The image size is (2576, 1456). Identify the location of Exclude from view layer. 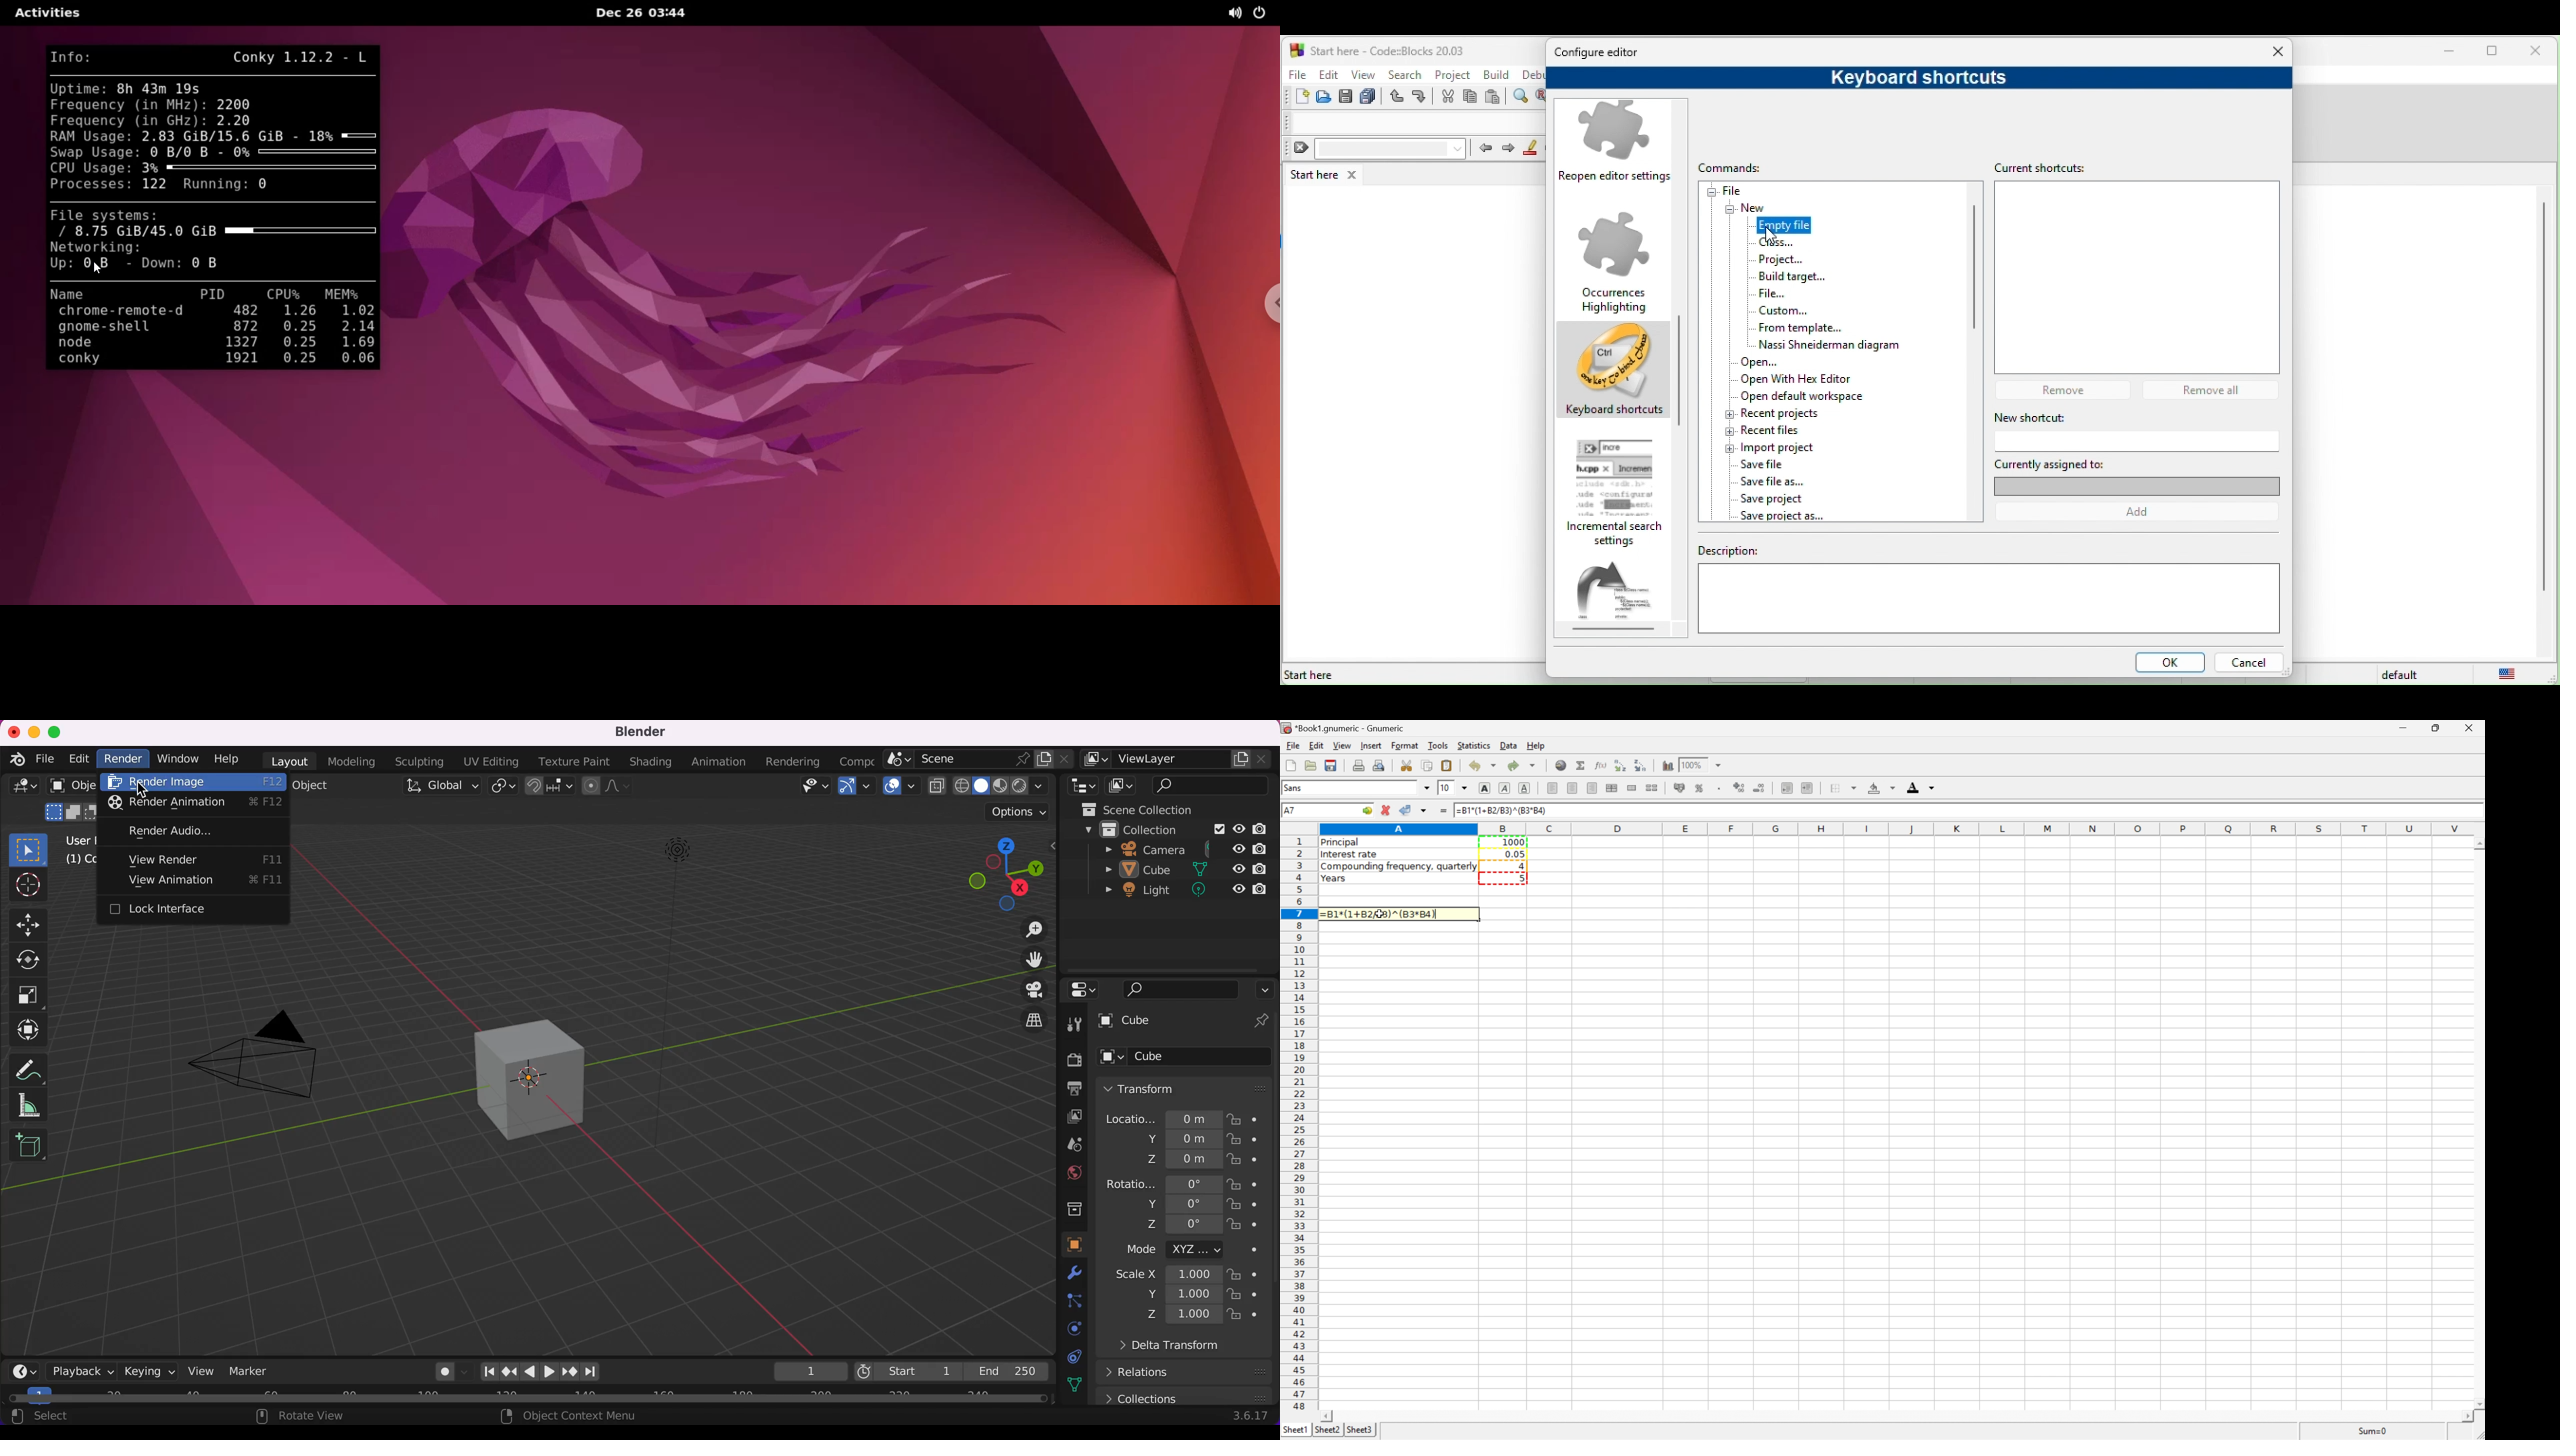
(1218, 830).